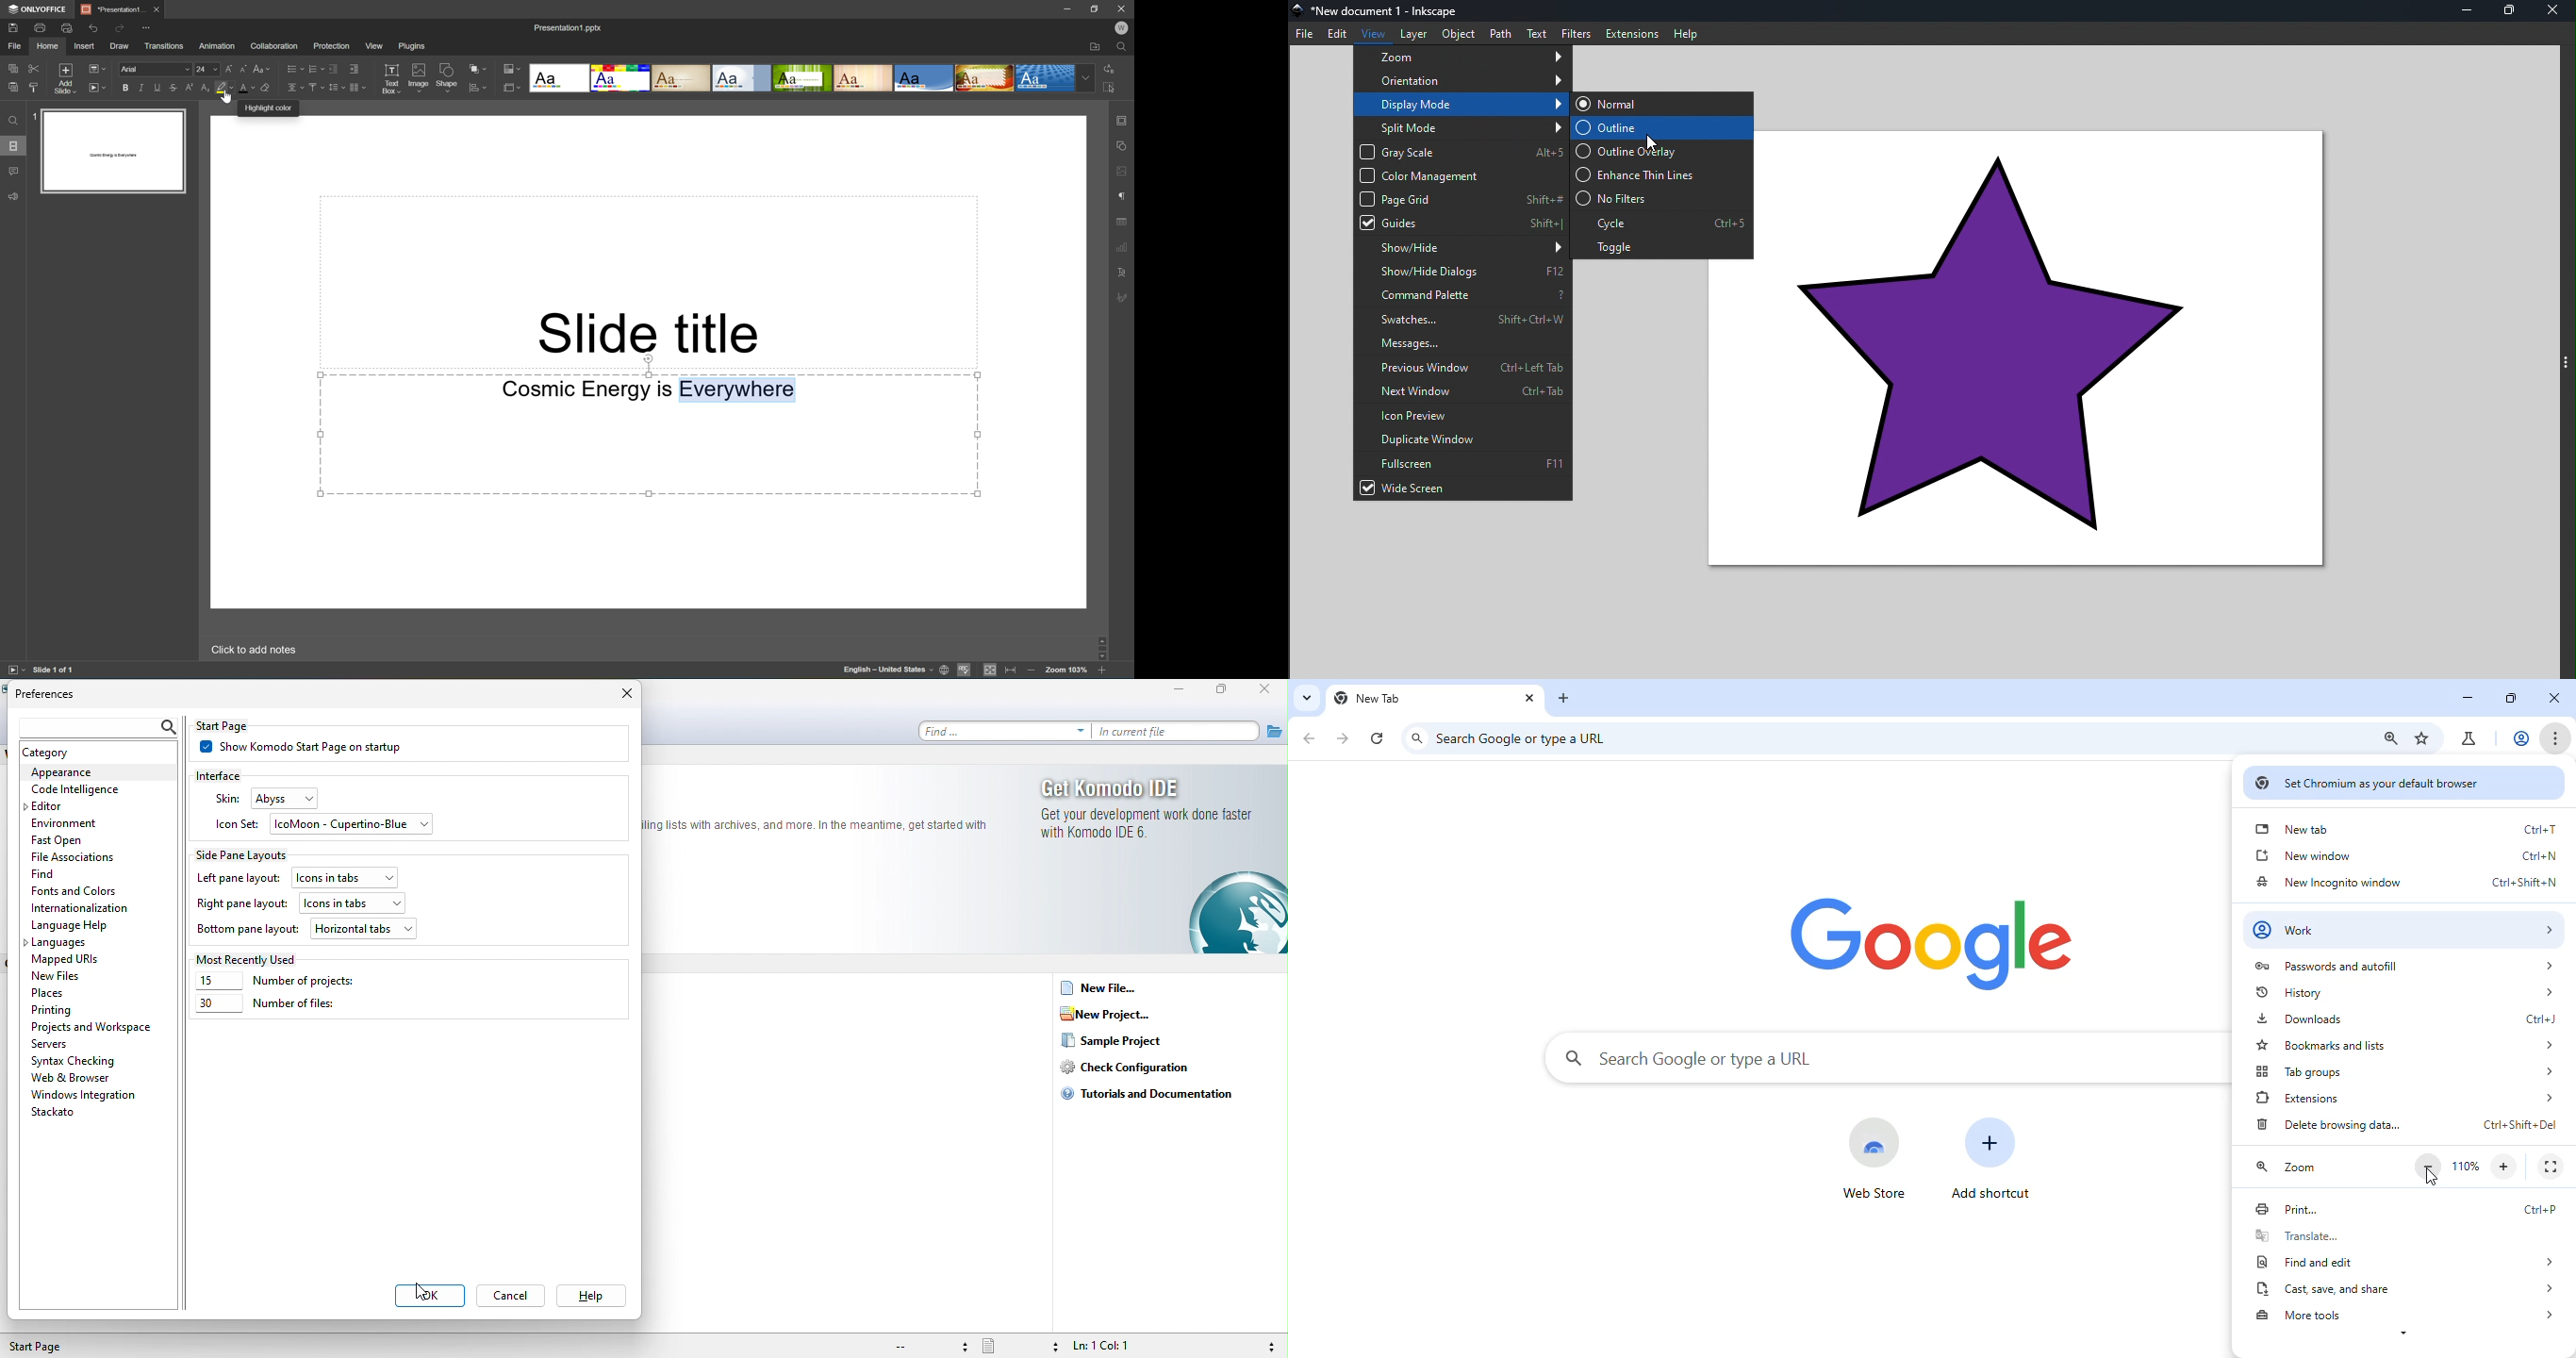 The height and width of the screenshot is (1372, 2576). What do you see at coordinates (1110, 68) in the screenshot?
I see `Replace` at bounding box center [1110, 68].